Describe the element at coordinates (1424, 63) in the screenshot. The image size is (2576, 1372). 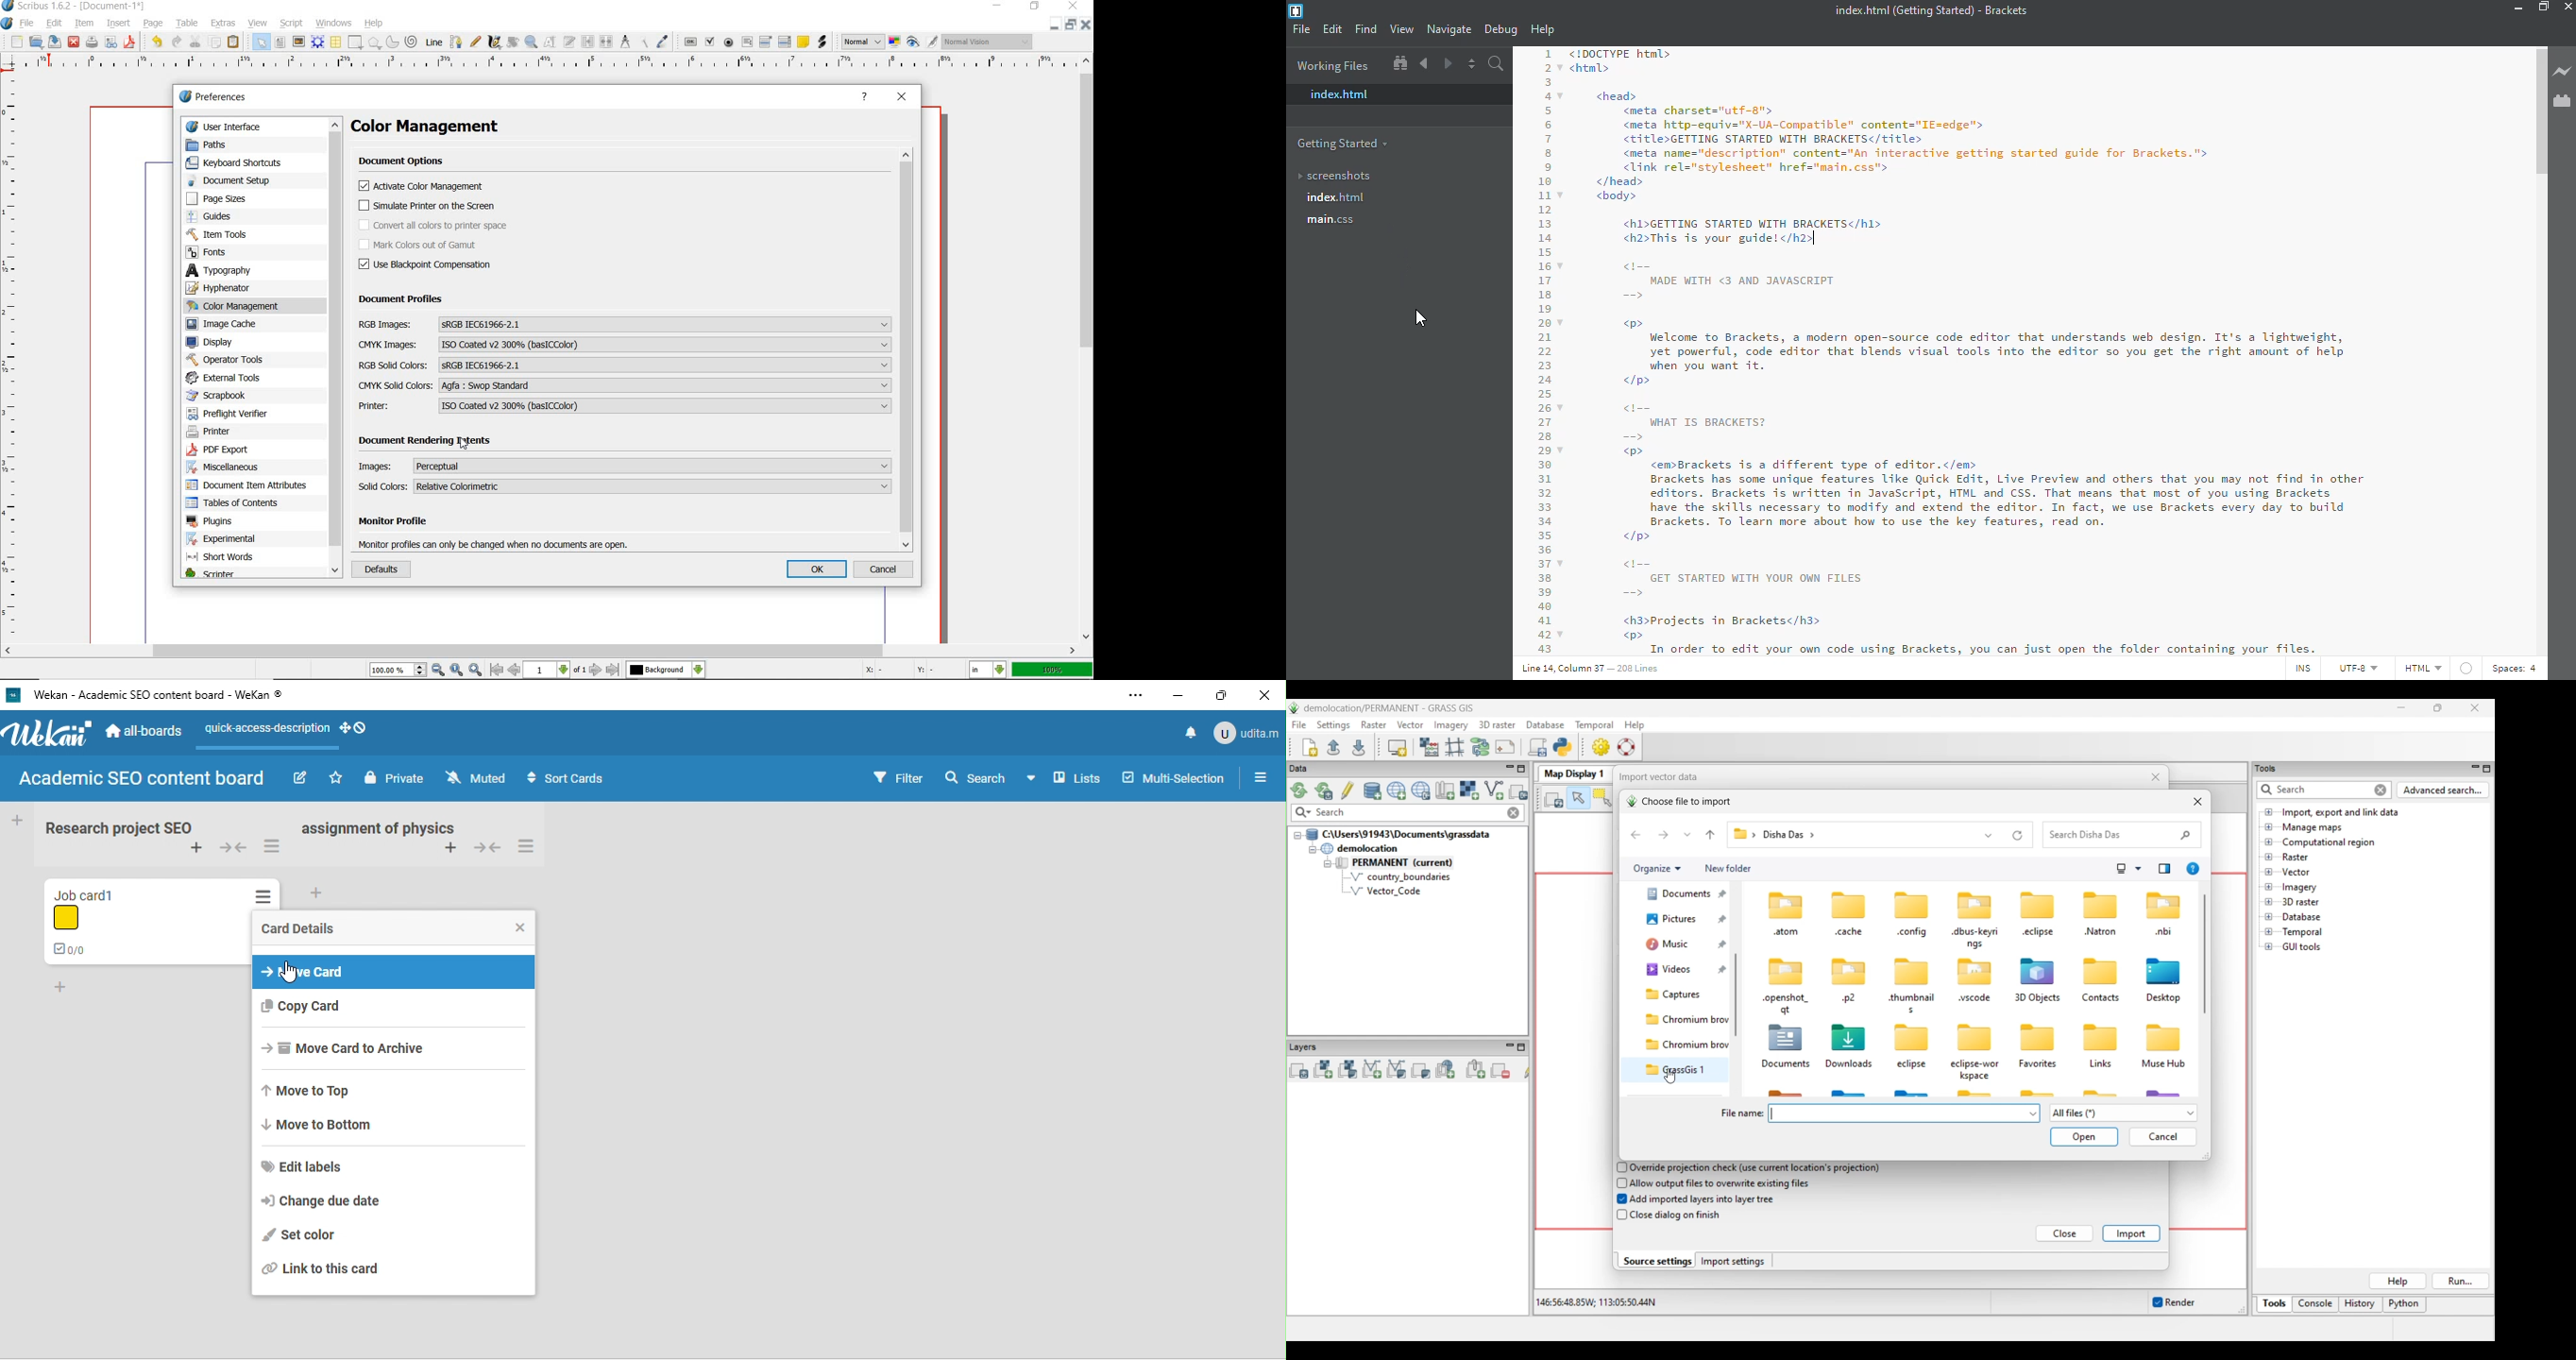
I see `go back` at that location.